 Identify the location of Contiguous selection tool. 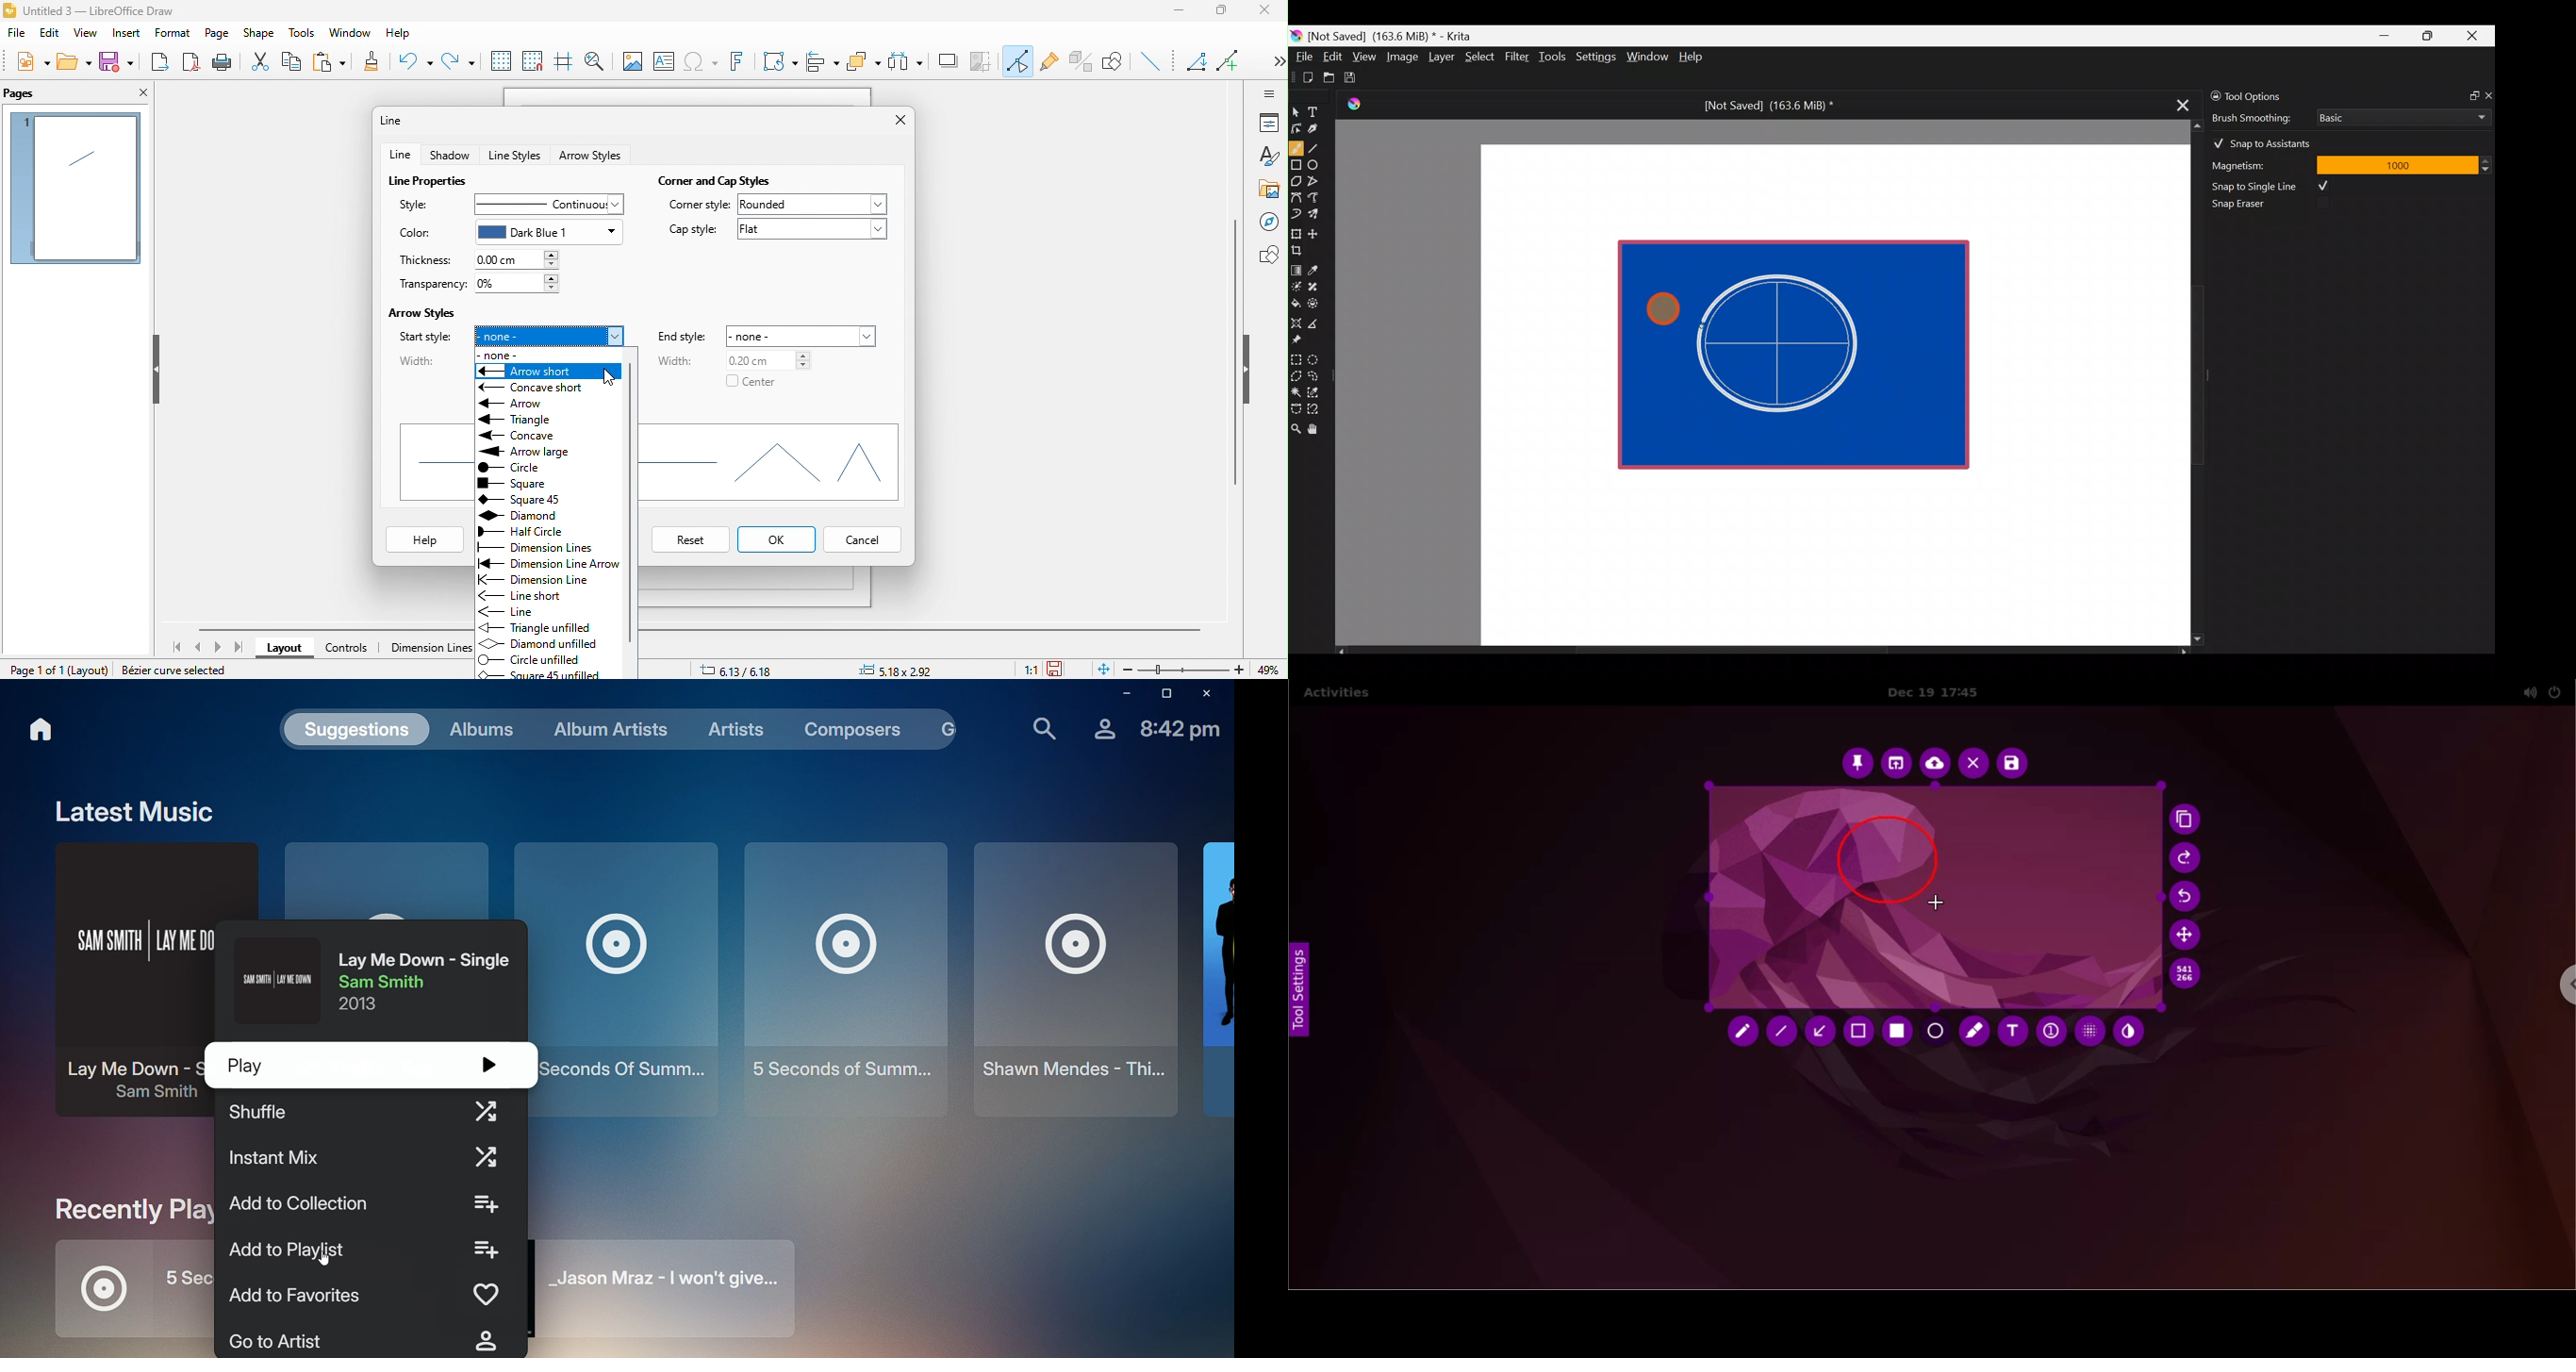
(1296, 389).